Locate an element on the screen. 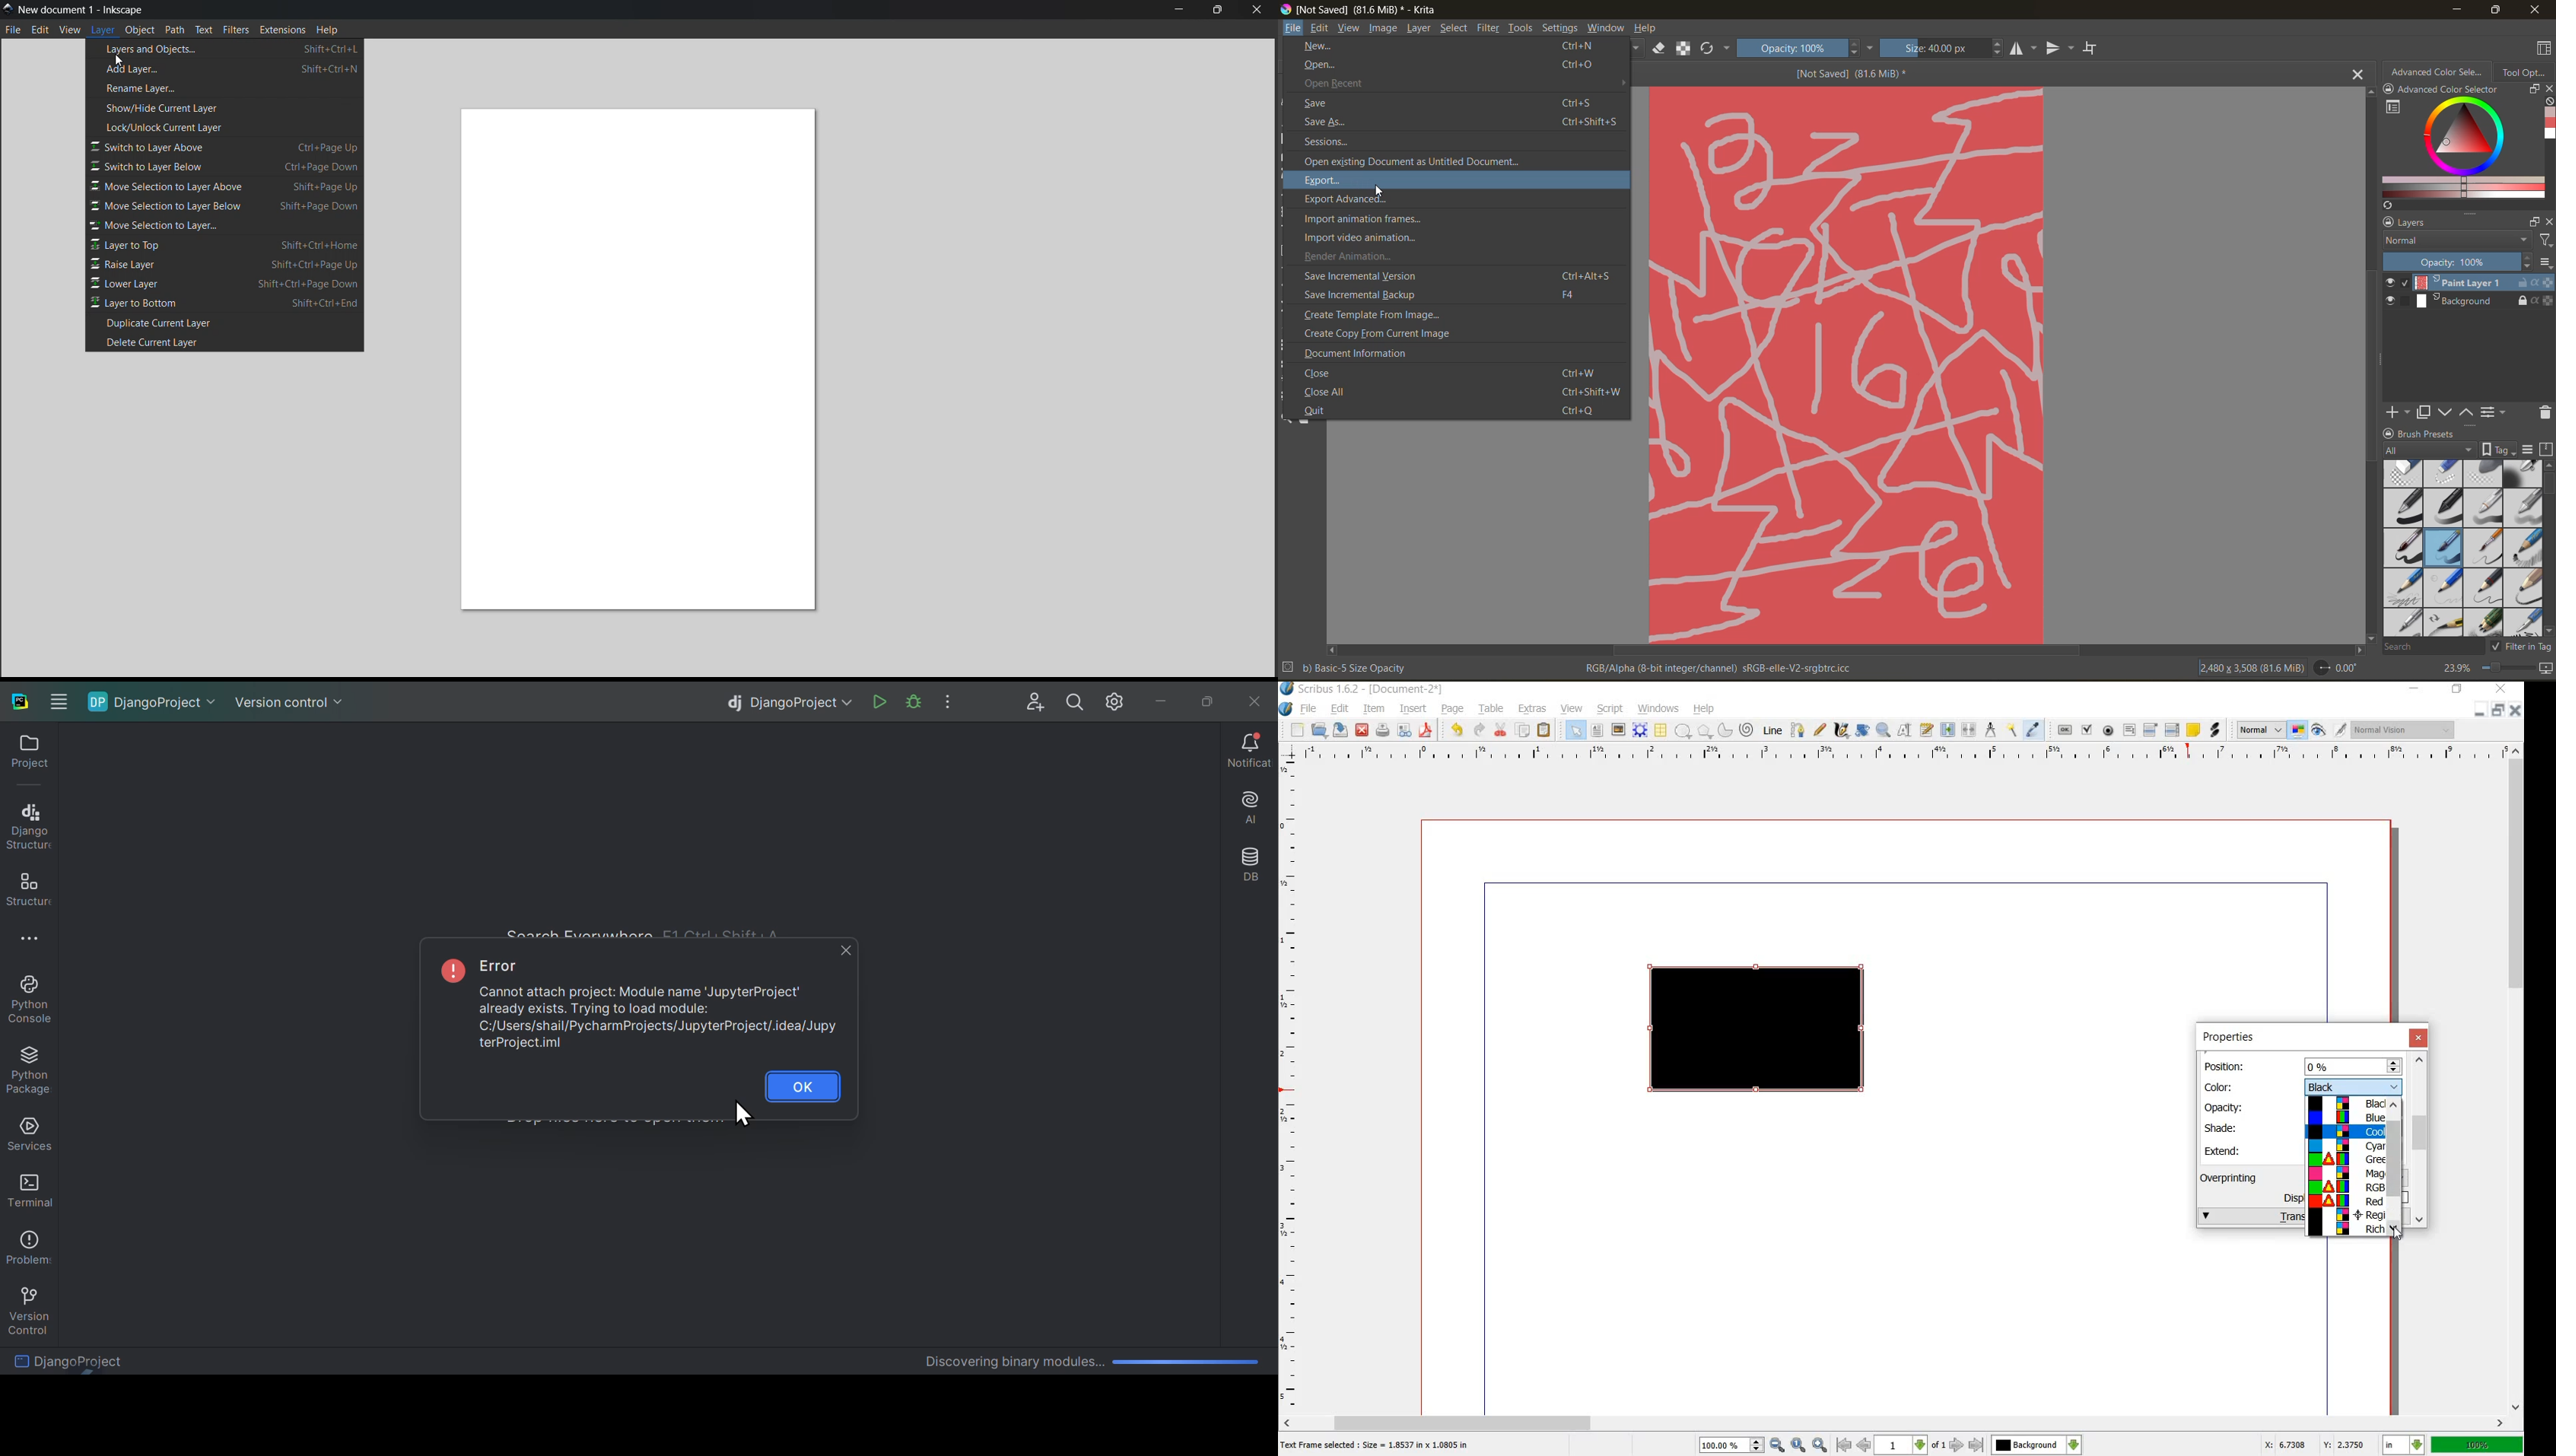 This screenshot has height=1456, width=2576. 100% is located at coordinates (1724, 1445).